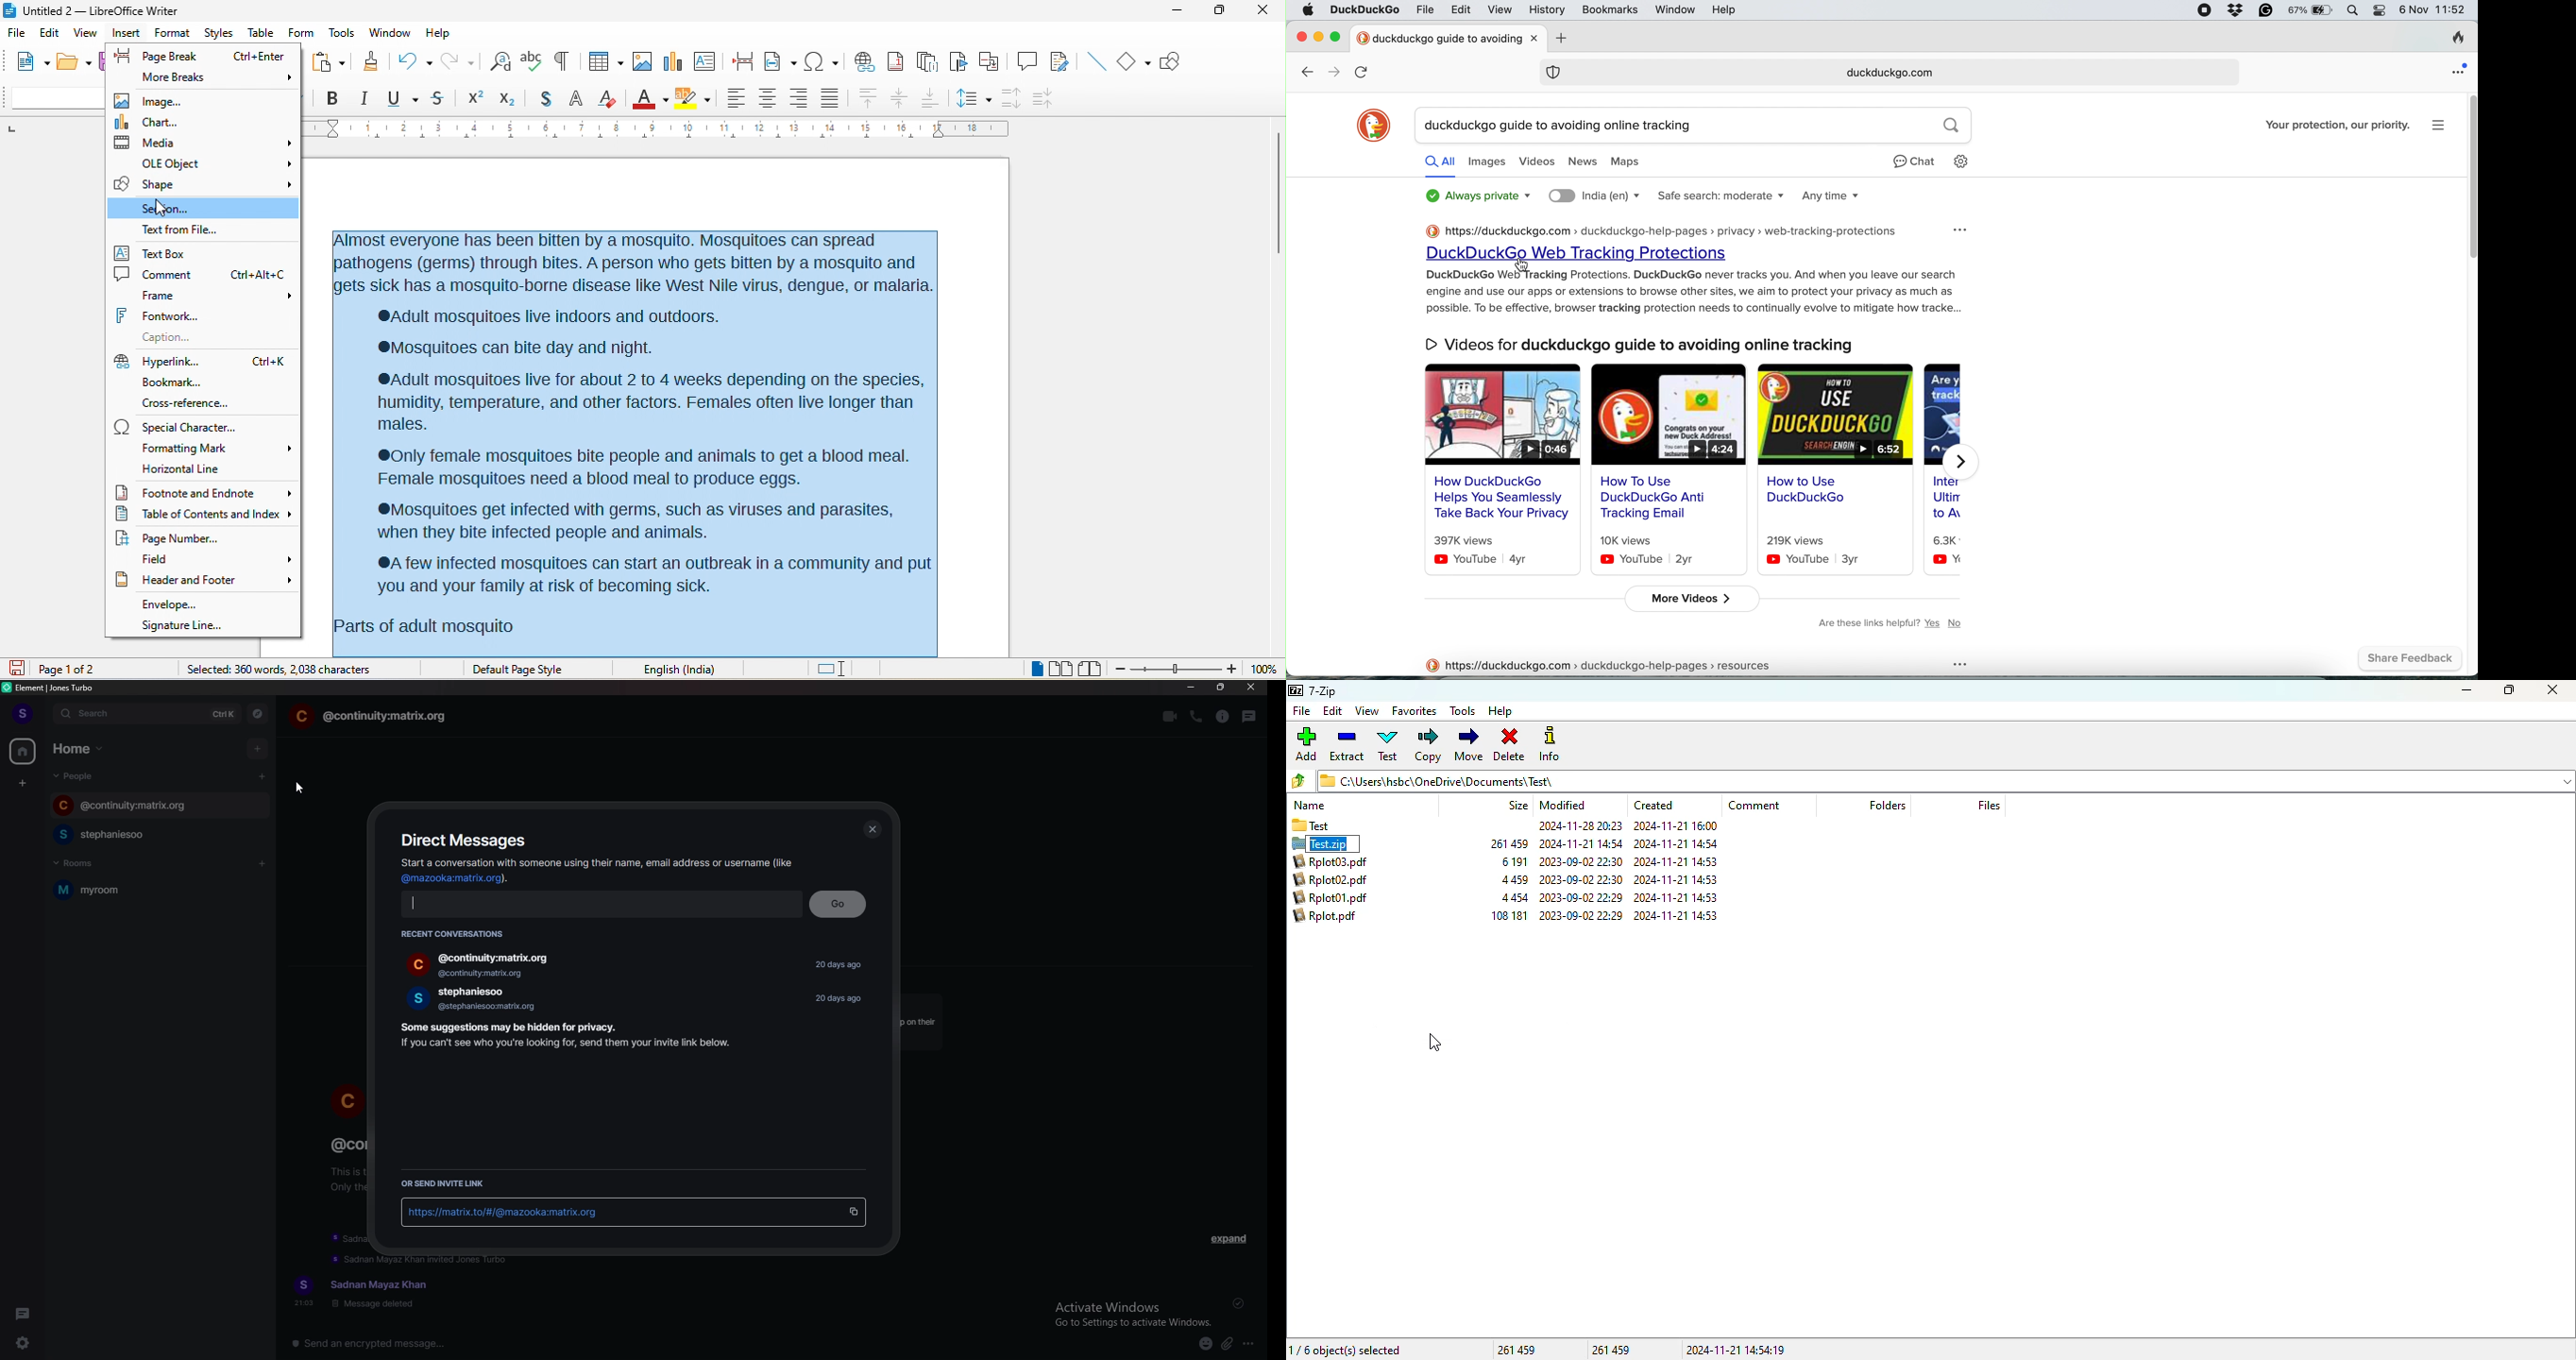 This screenshot has height=1372, width=2576. I want to click on center vertically, so click(899, 98).